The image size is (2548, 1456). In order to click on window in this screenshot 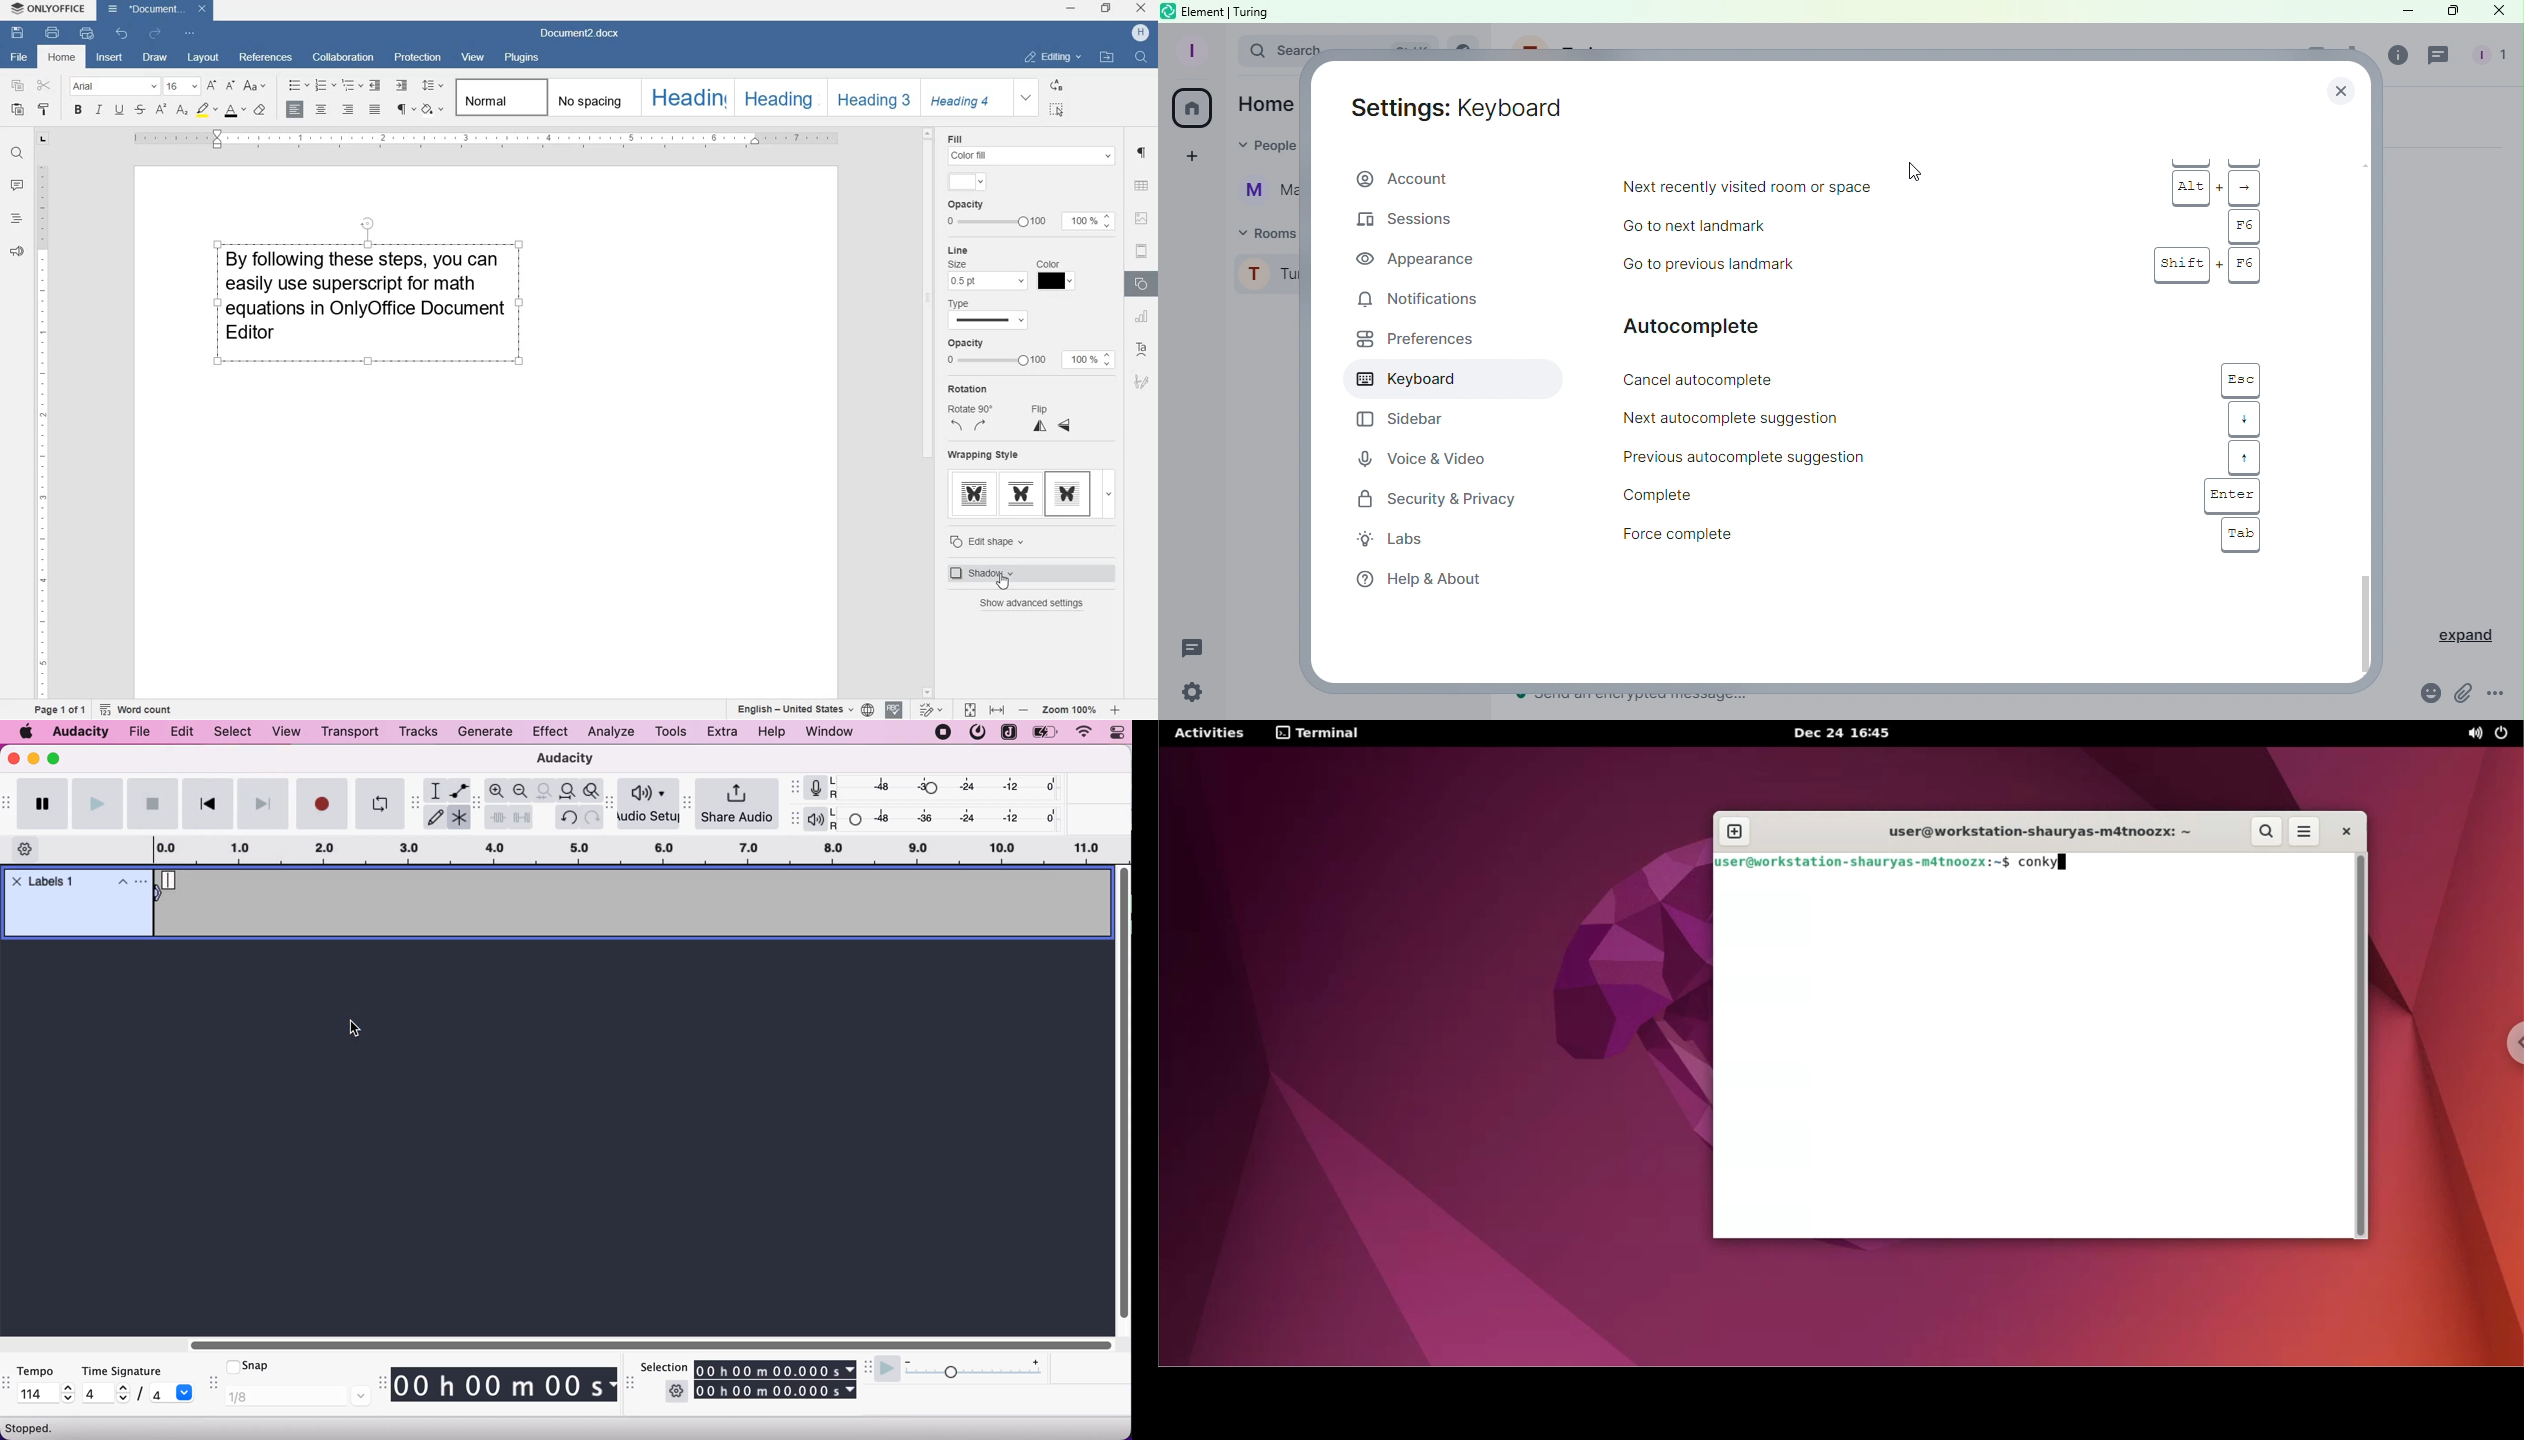, I will do `click(830, 732)`.